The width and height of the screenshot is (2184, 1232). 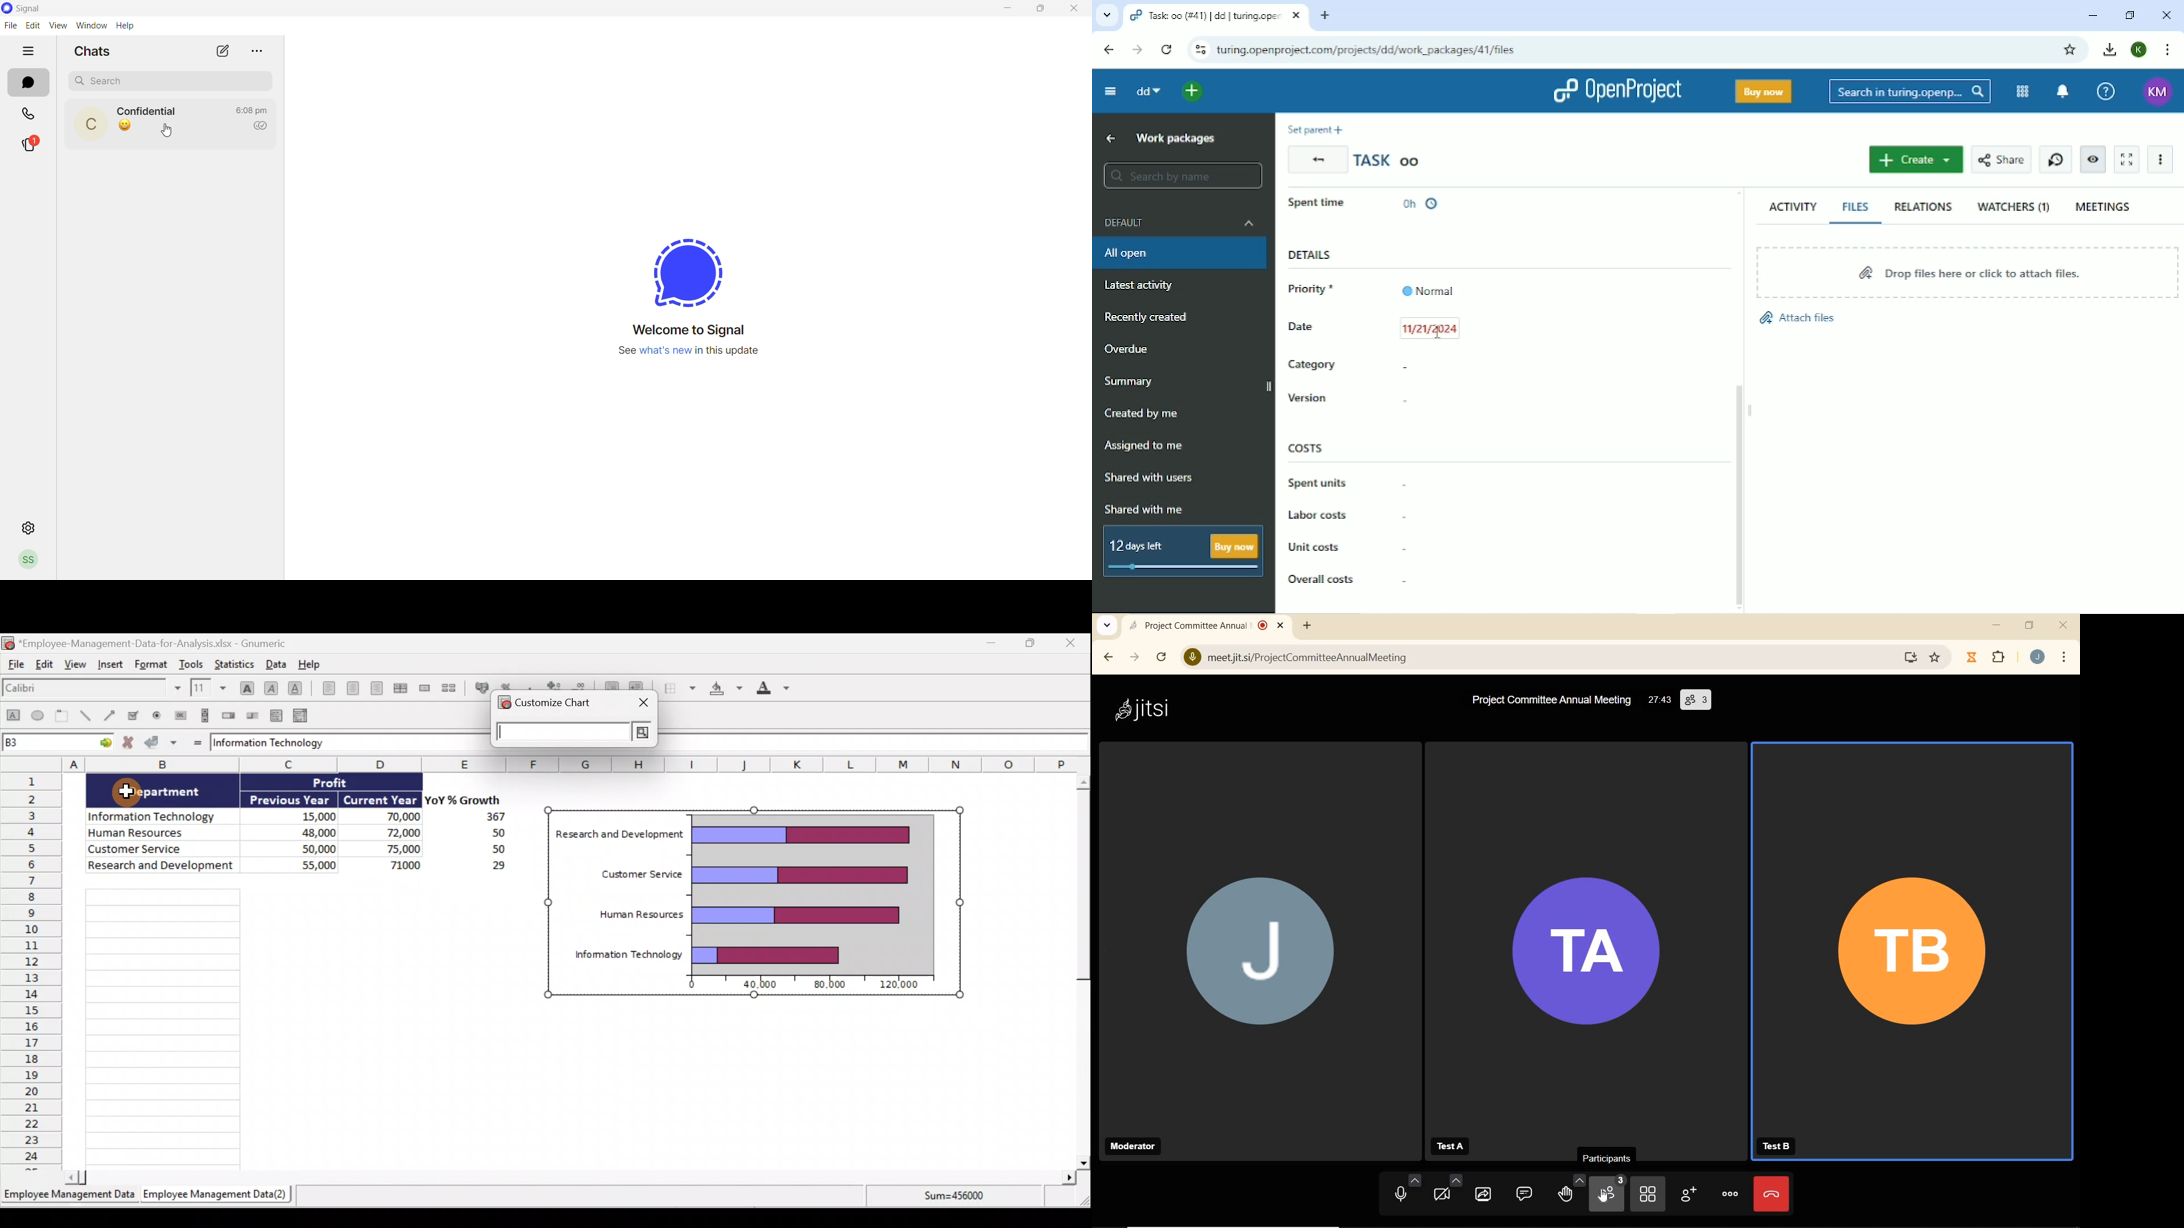 What do you see at coordinates (1310, 254) in the screenshot?
I see `Details` at bounding box center [1310, 254].